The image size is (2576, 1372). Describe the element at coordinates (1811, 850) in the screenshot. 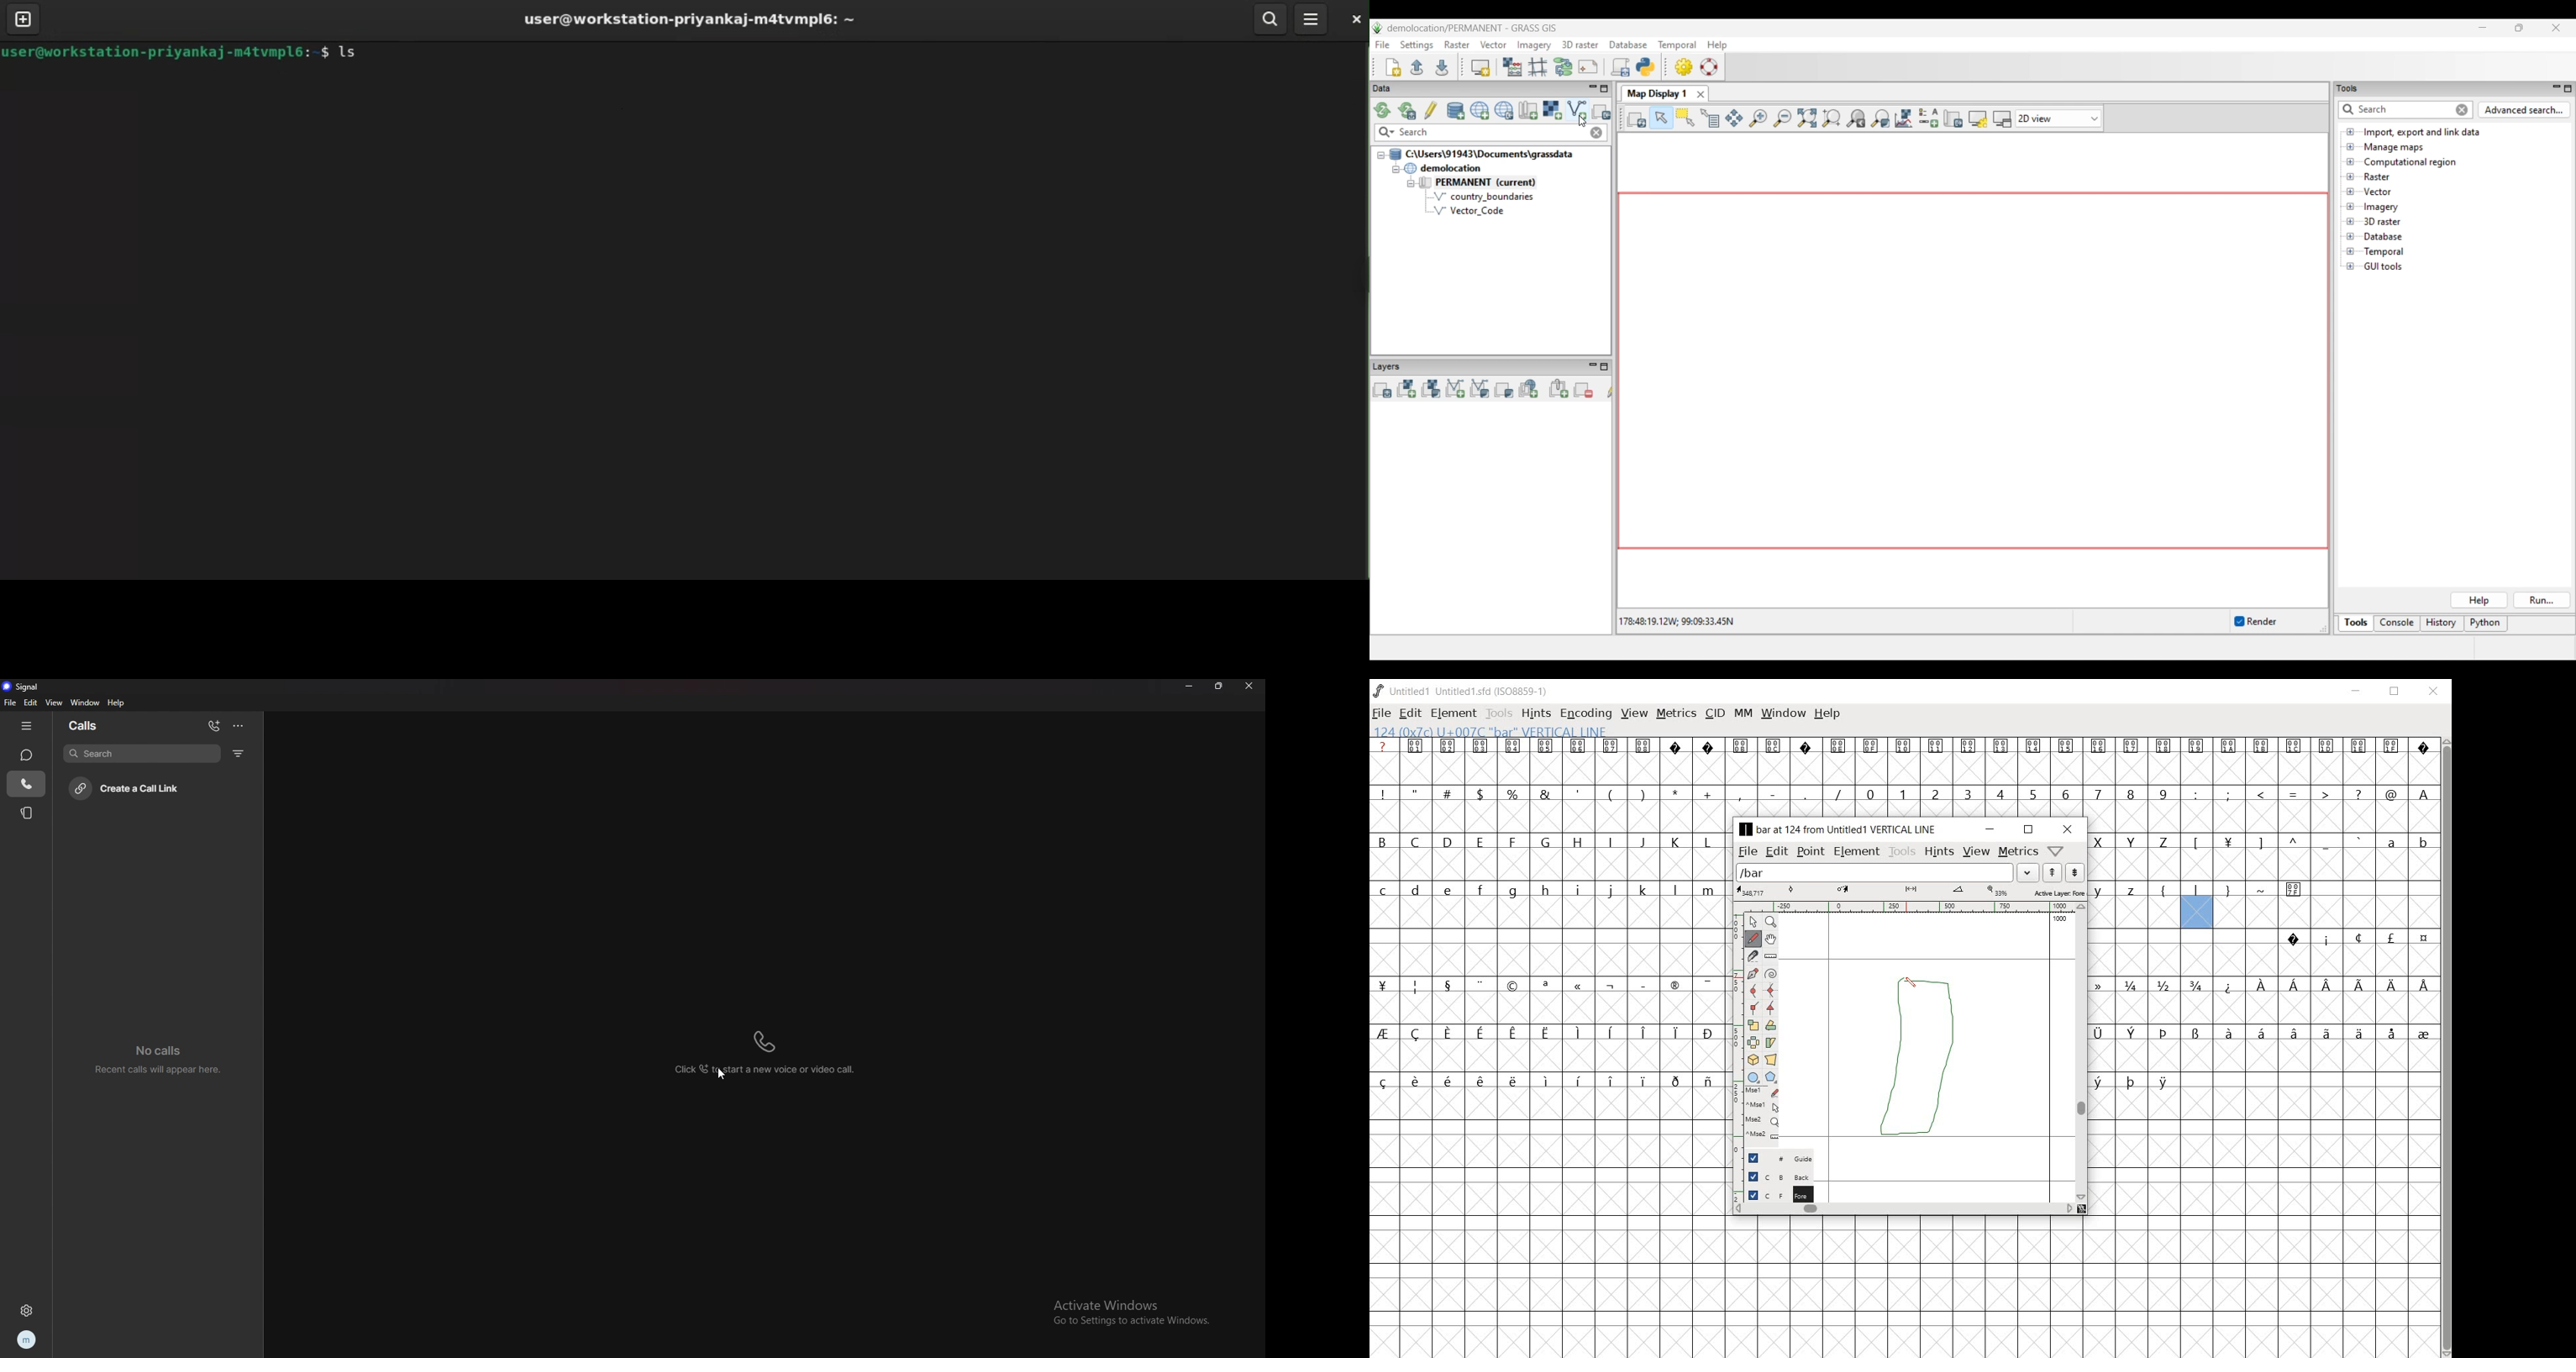

I see `point` at that location.